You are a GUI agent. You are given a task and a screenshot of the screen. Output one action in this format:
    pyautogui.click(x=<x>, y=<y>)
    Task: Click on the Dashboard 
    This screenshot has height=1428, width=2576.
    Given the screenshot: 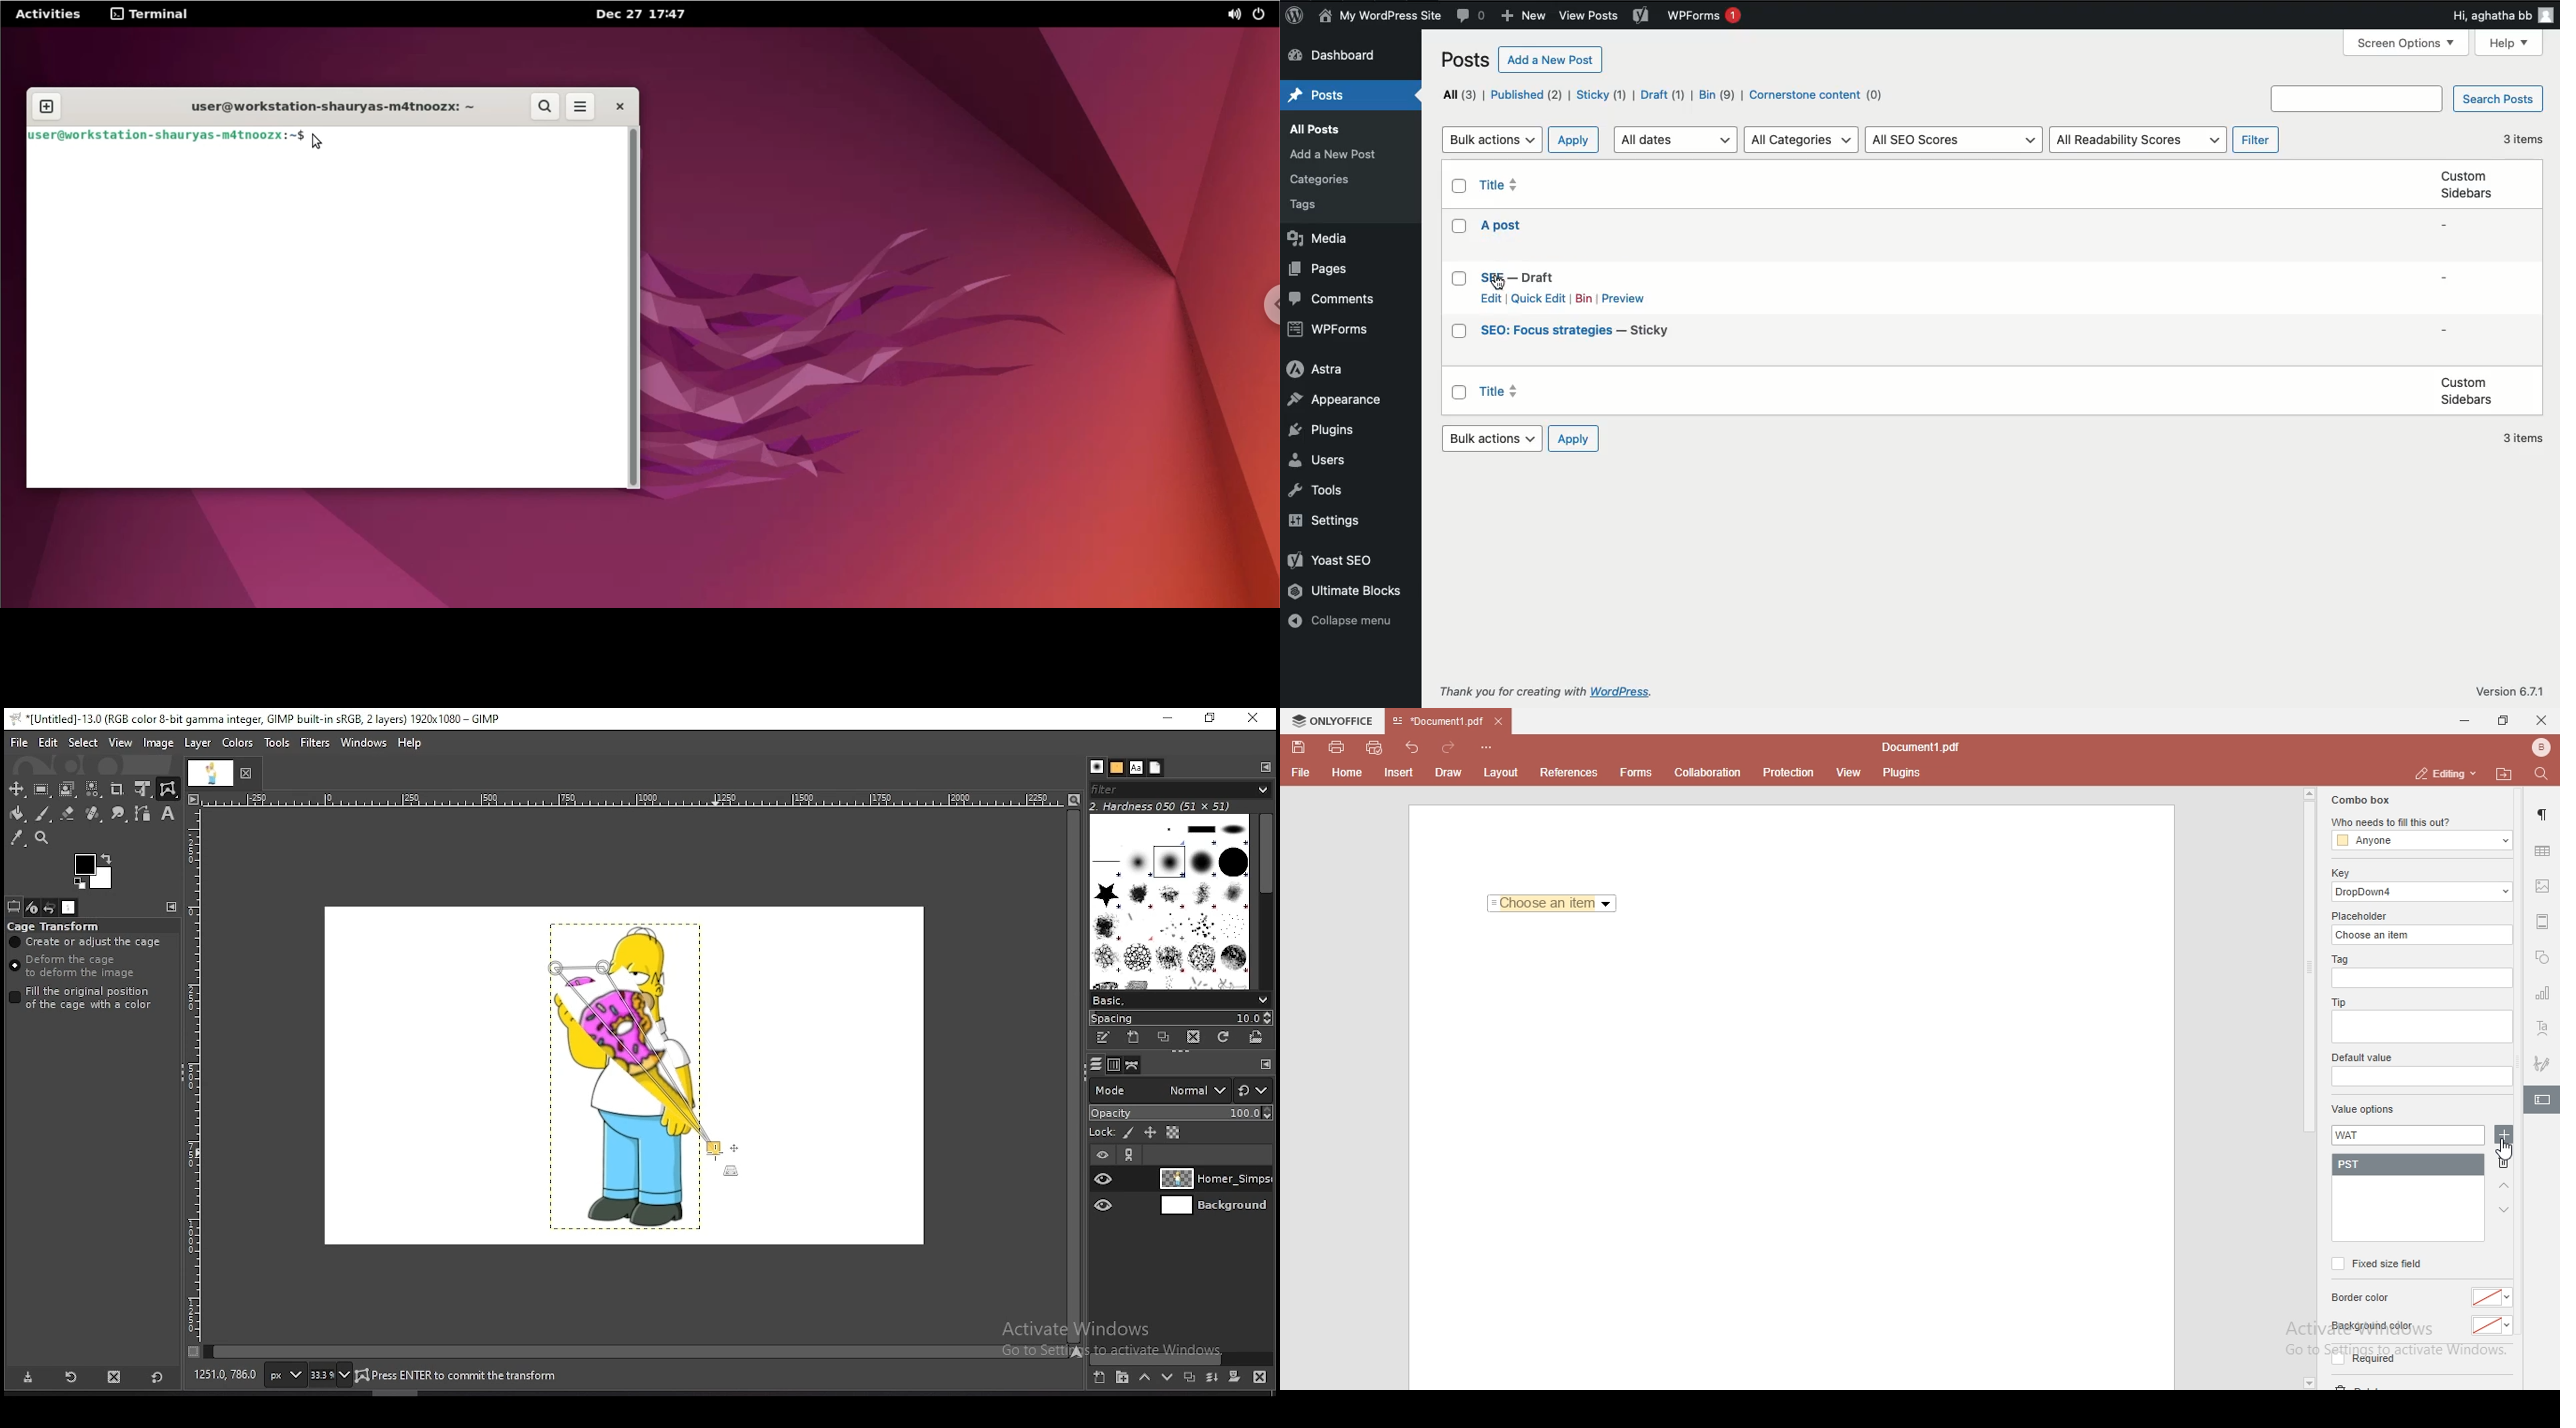 What is the action you would take?
    pyautogui.click(x=1333, y=56)
    